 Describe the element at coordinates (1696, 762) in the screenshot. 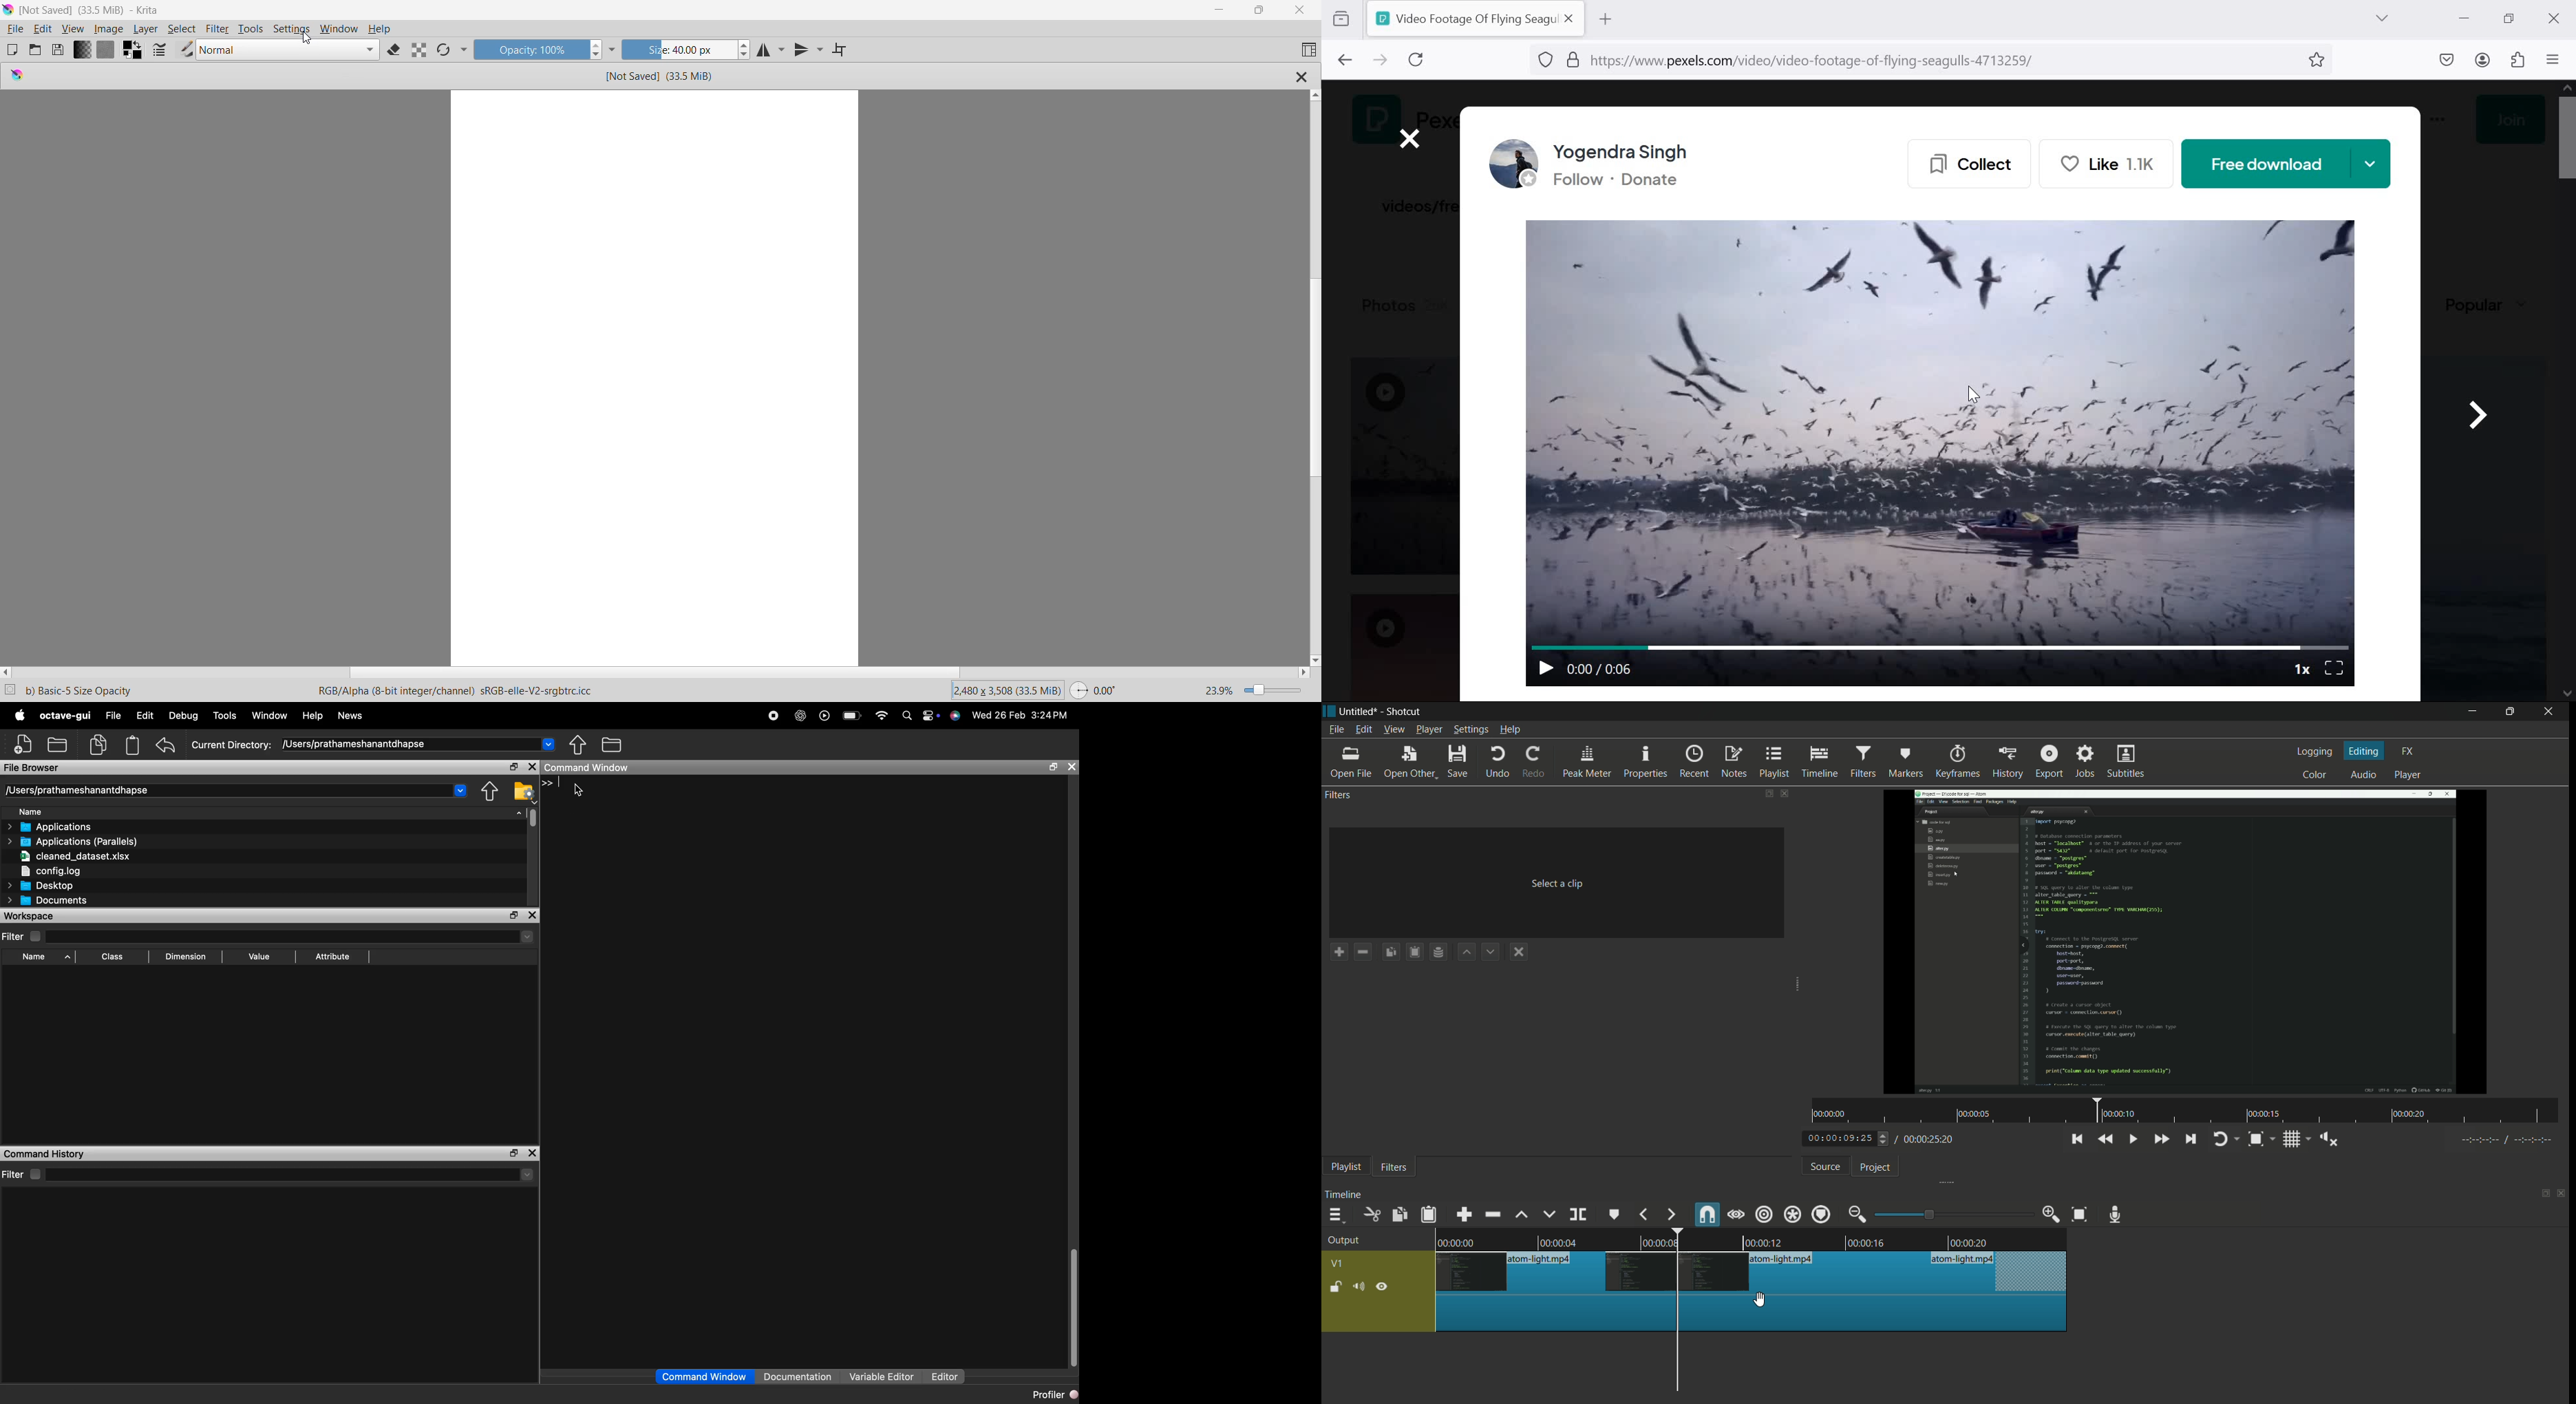

I see `recent` at that location.